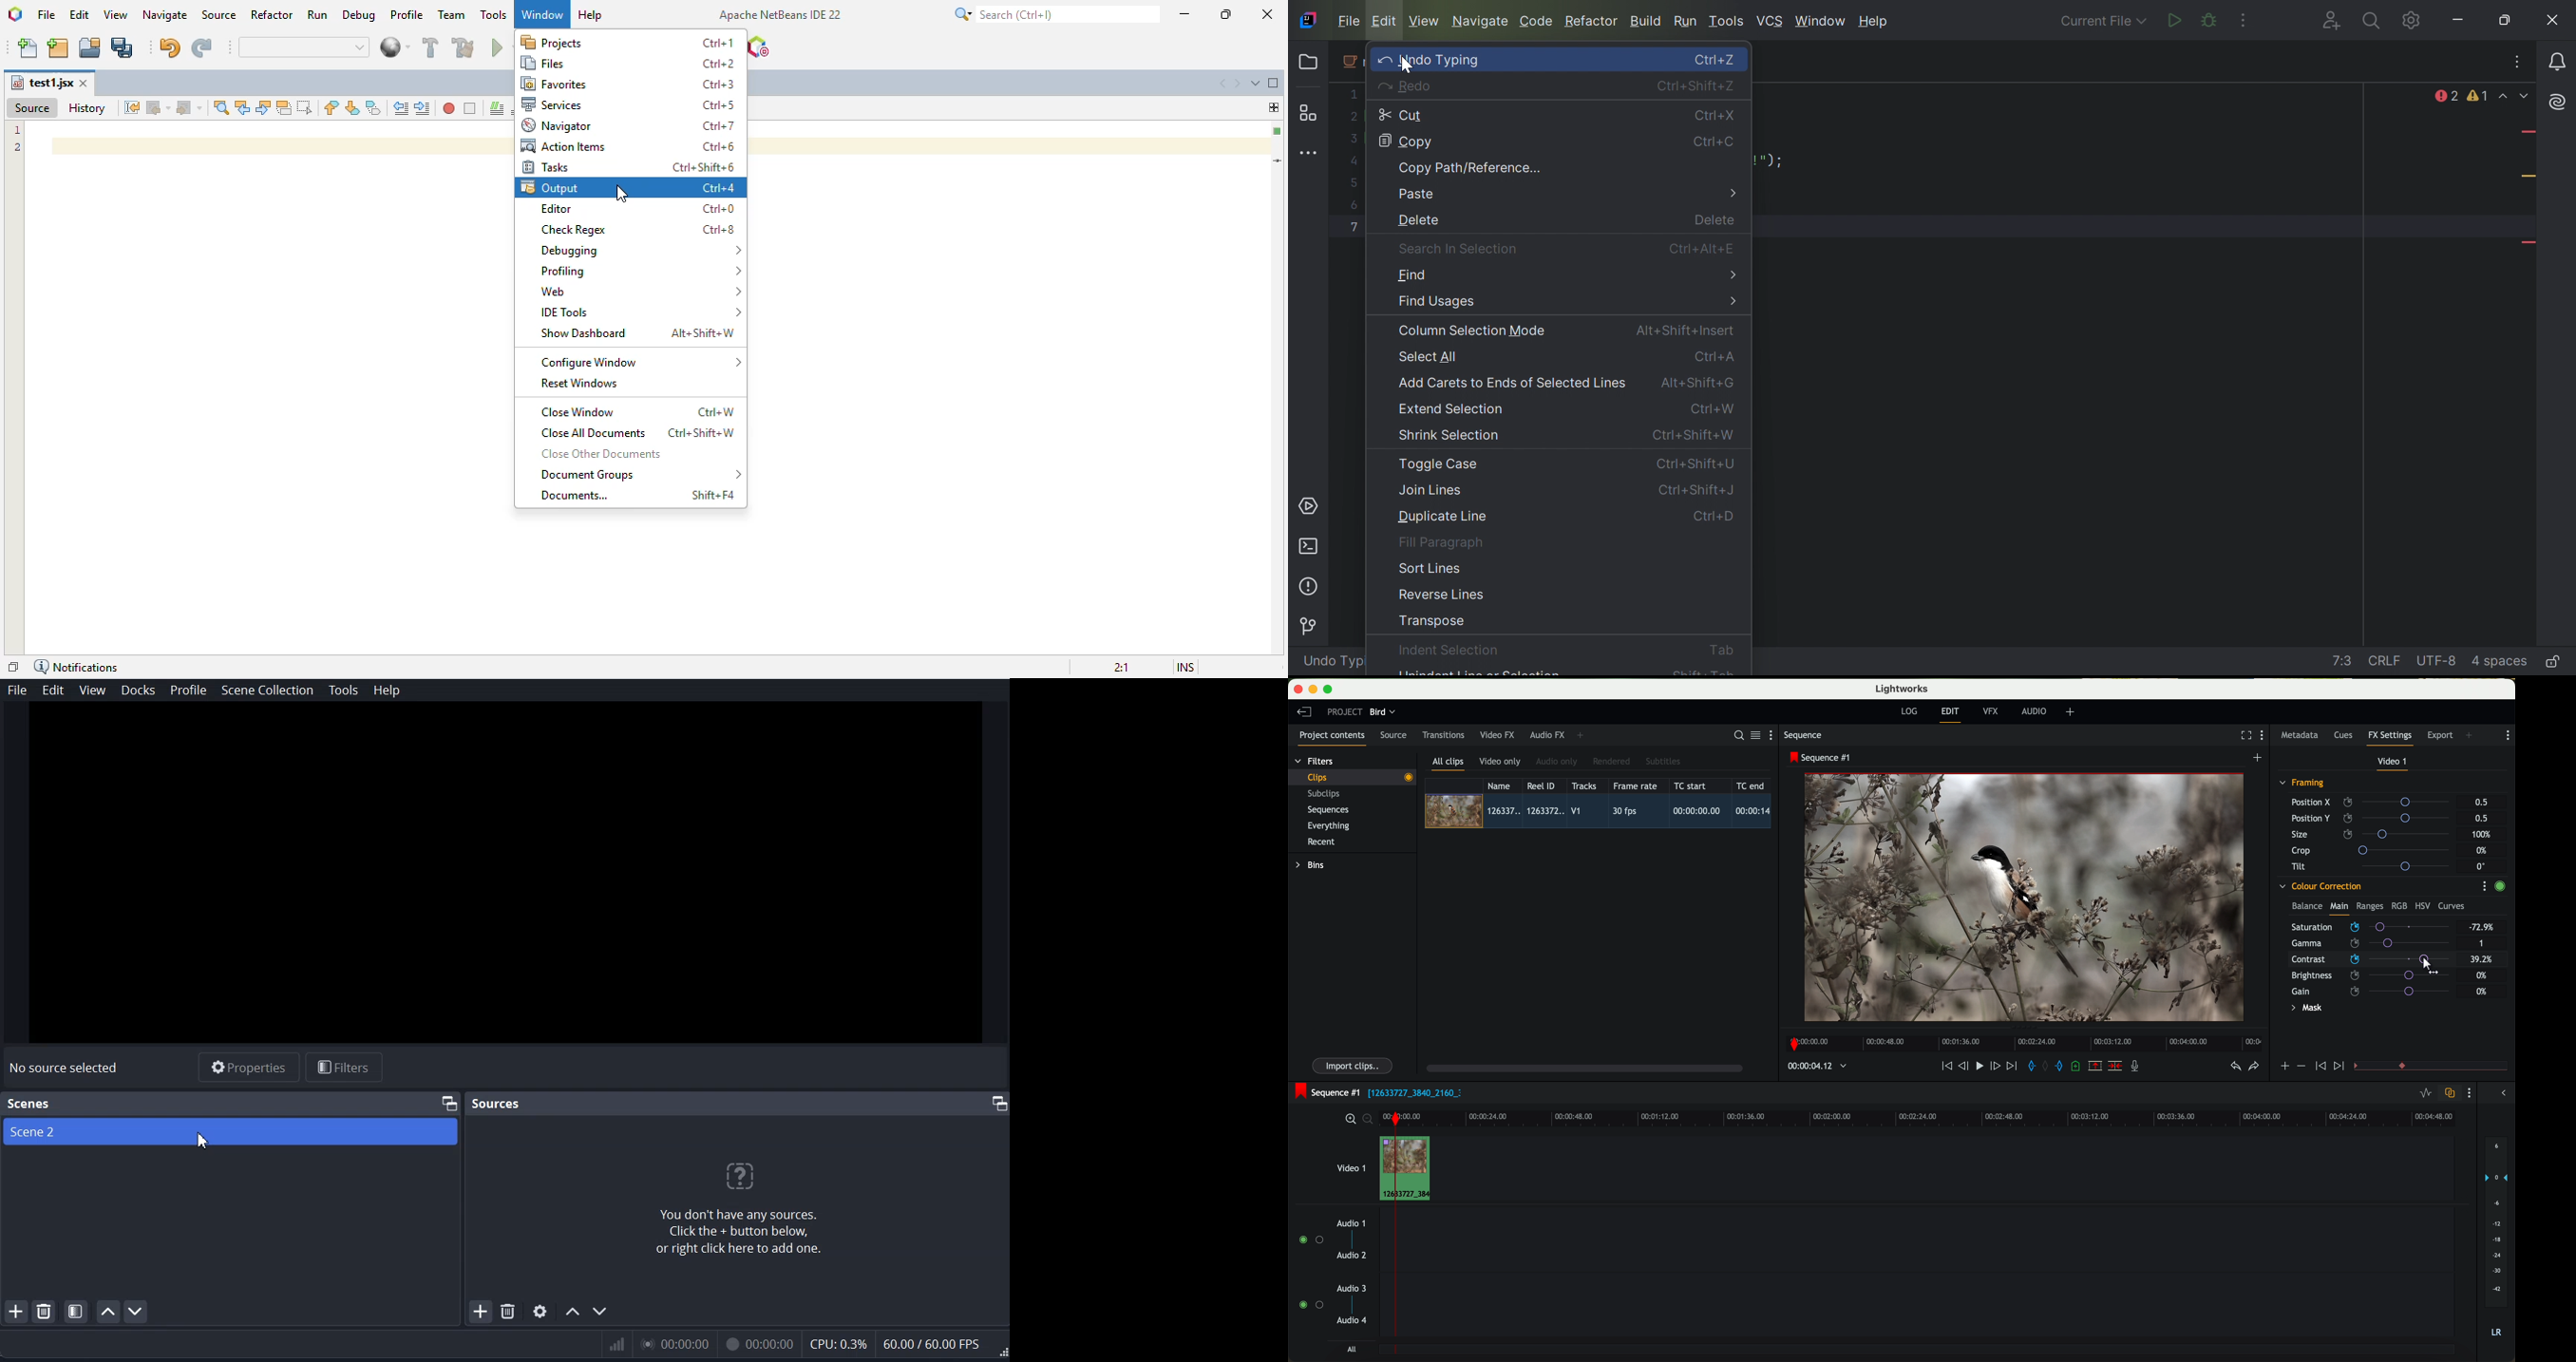 The width and height of the screenshot is (2576, 1372). Describe the element at coordinates (53, 691) in the screenshot. I see `Edit` at that location.